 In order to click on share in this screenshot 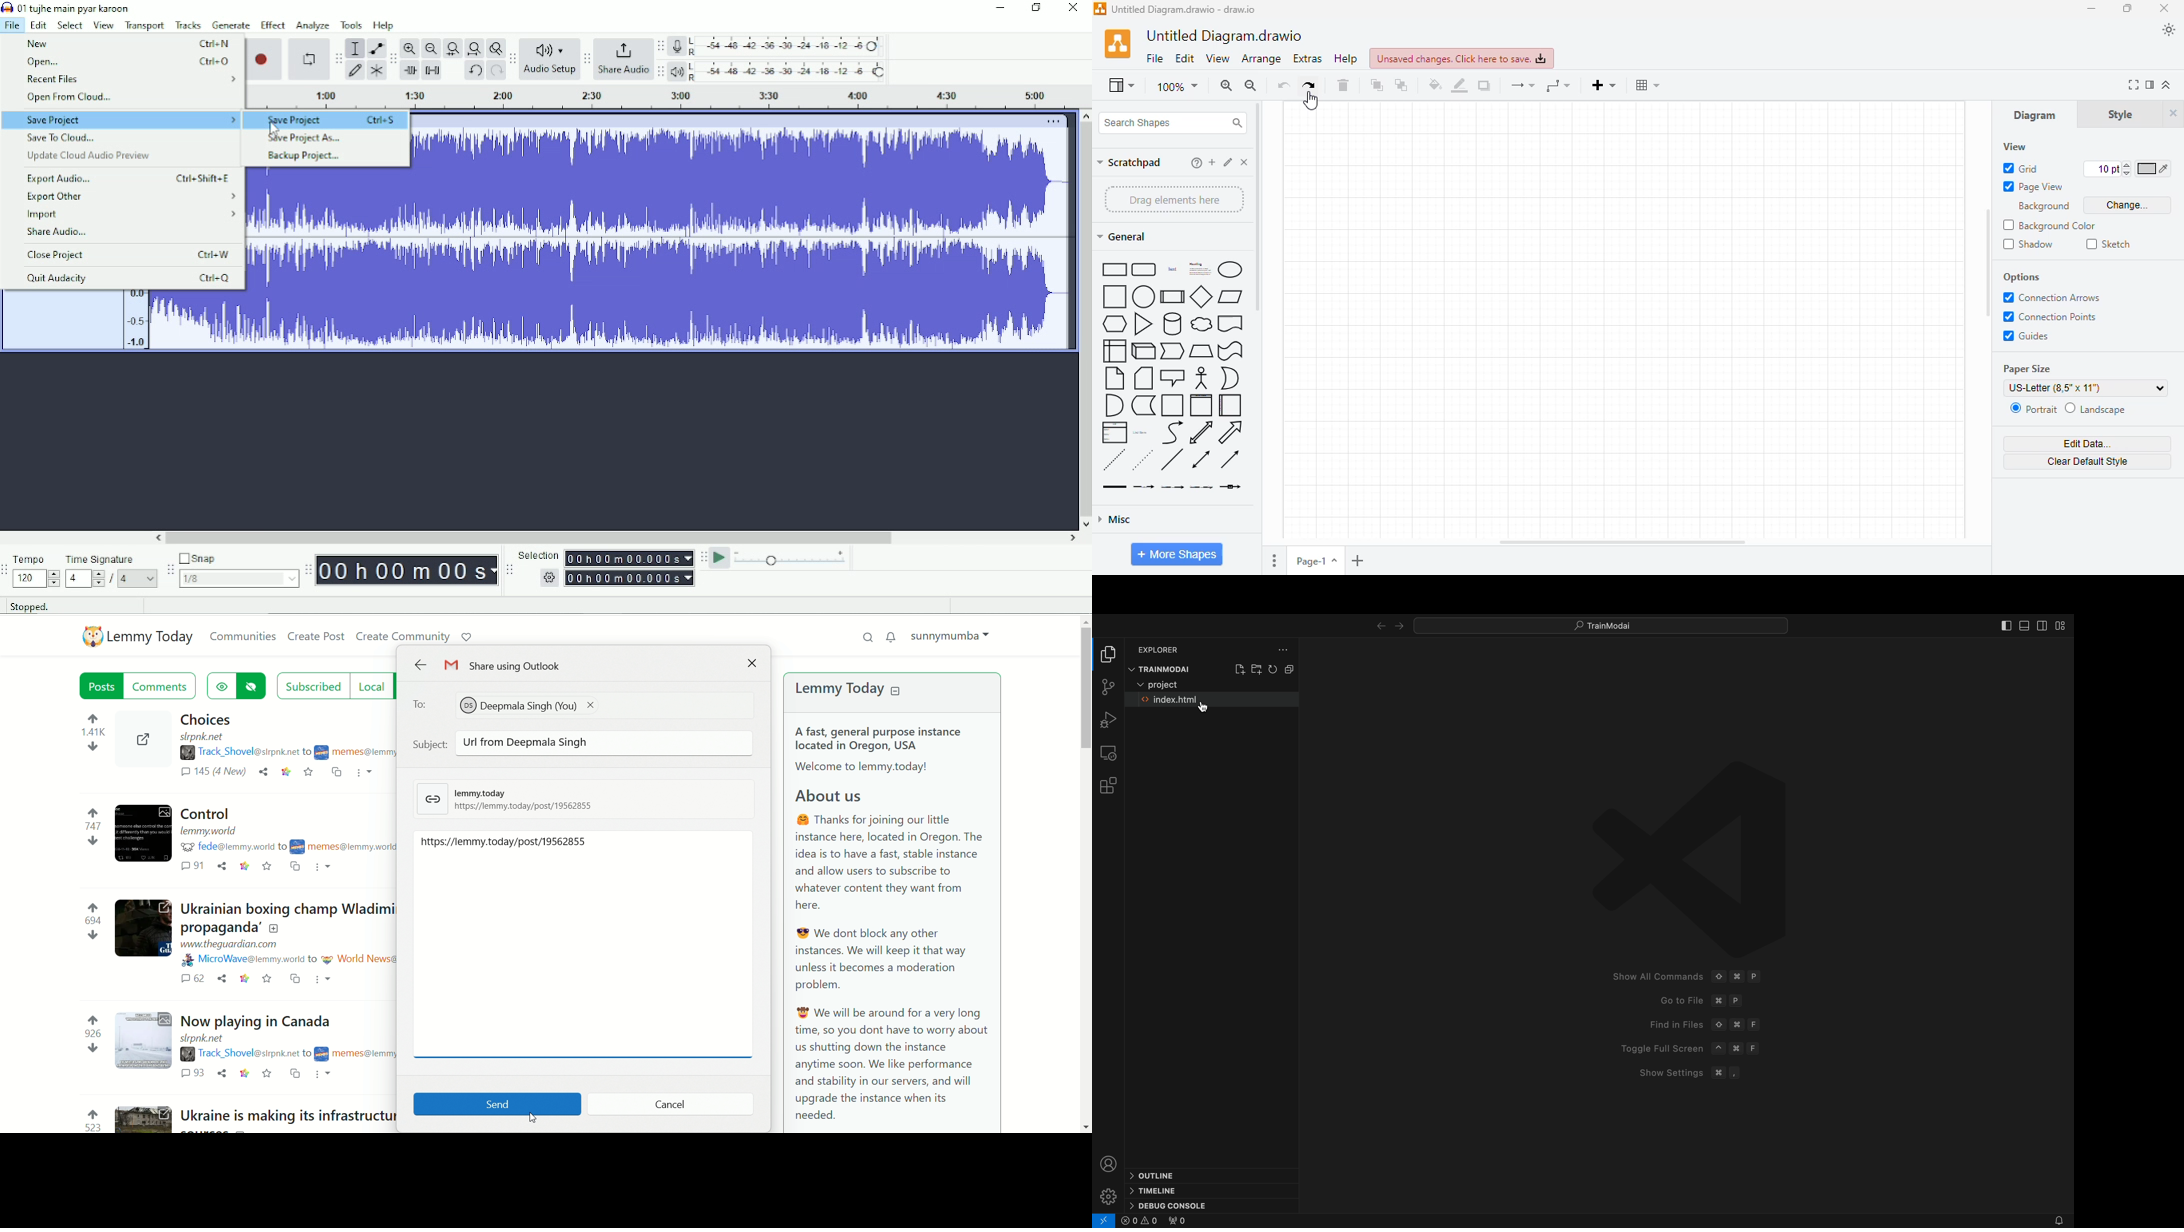, I will do `click(221, 979)`.